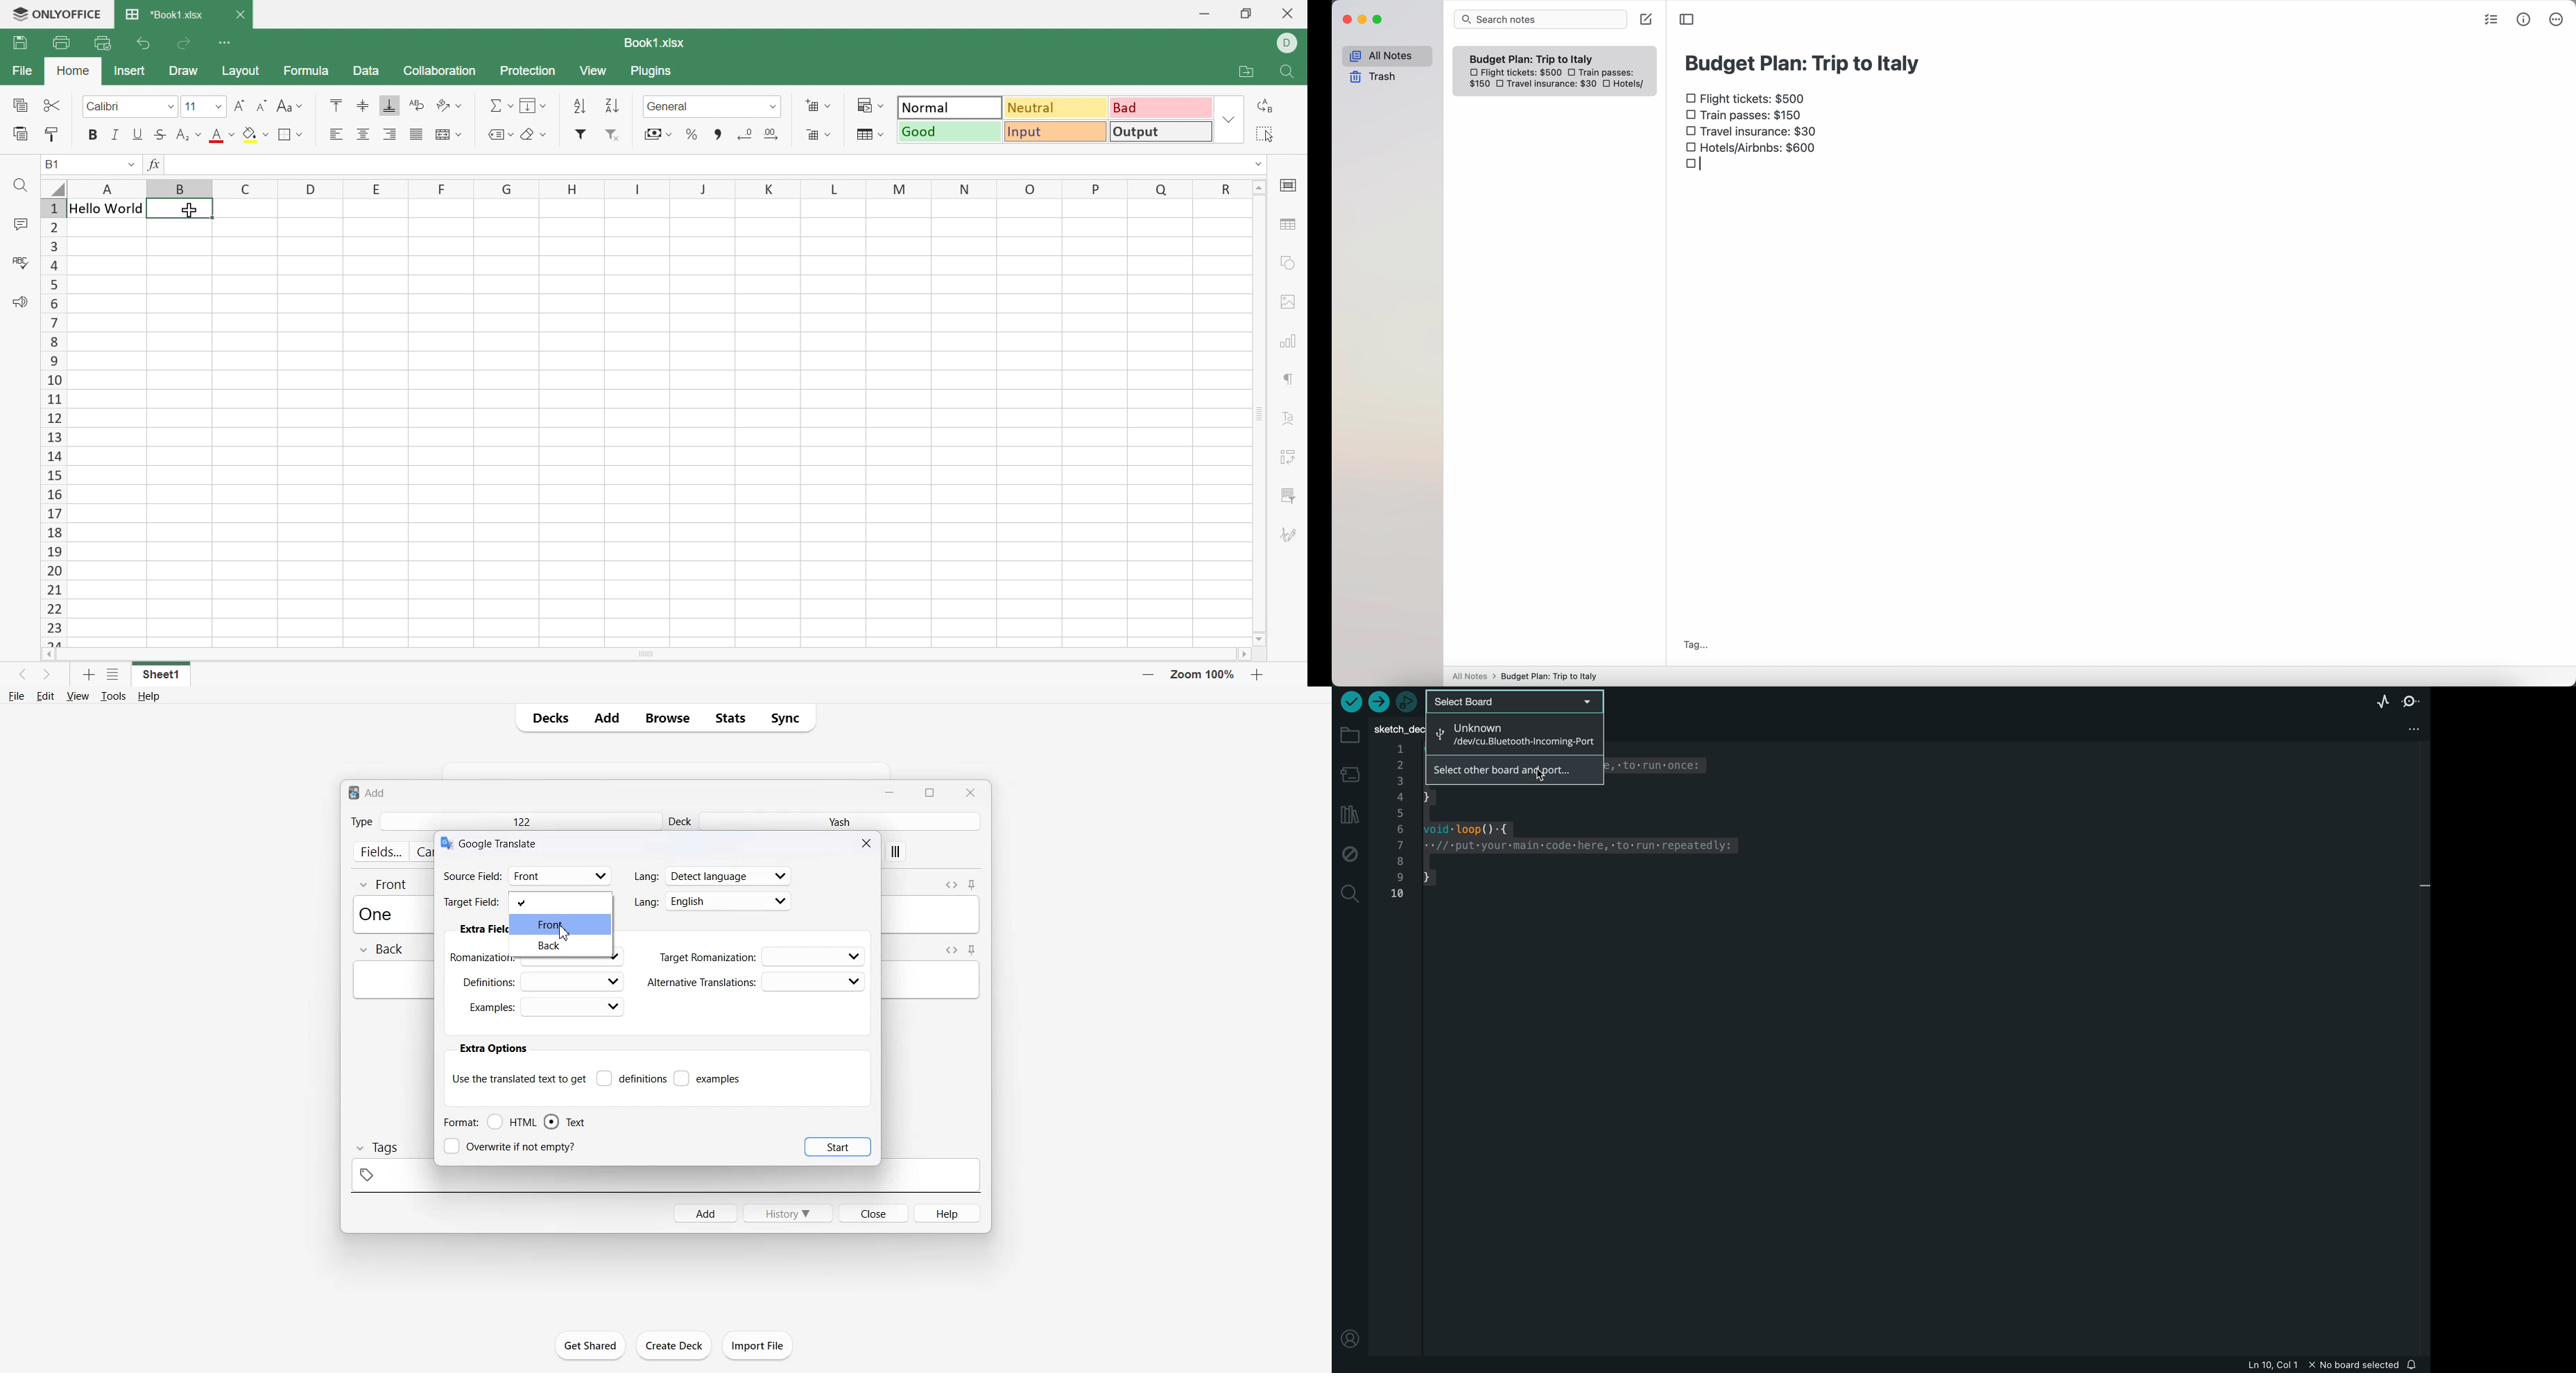 Image resolution: width=2576 pixels, height=1400 pixels. What do you see at coordinates (1634, 84) in the screenshot?
I see `hotels` at bounding box center [1634, 84].